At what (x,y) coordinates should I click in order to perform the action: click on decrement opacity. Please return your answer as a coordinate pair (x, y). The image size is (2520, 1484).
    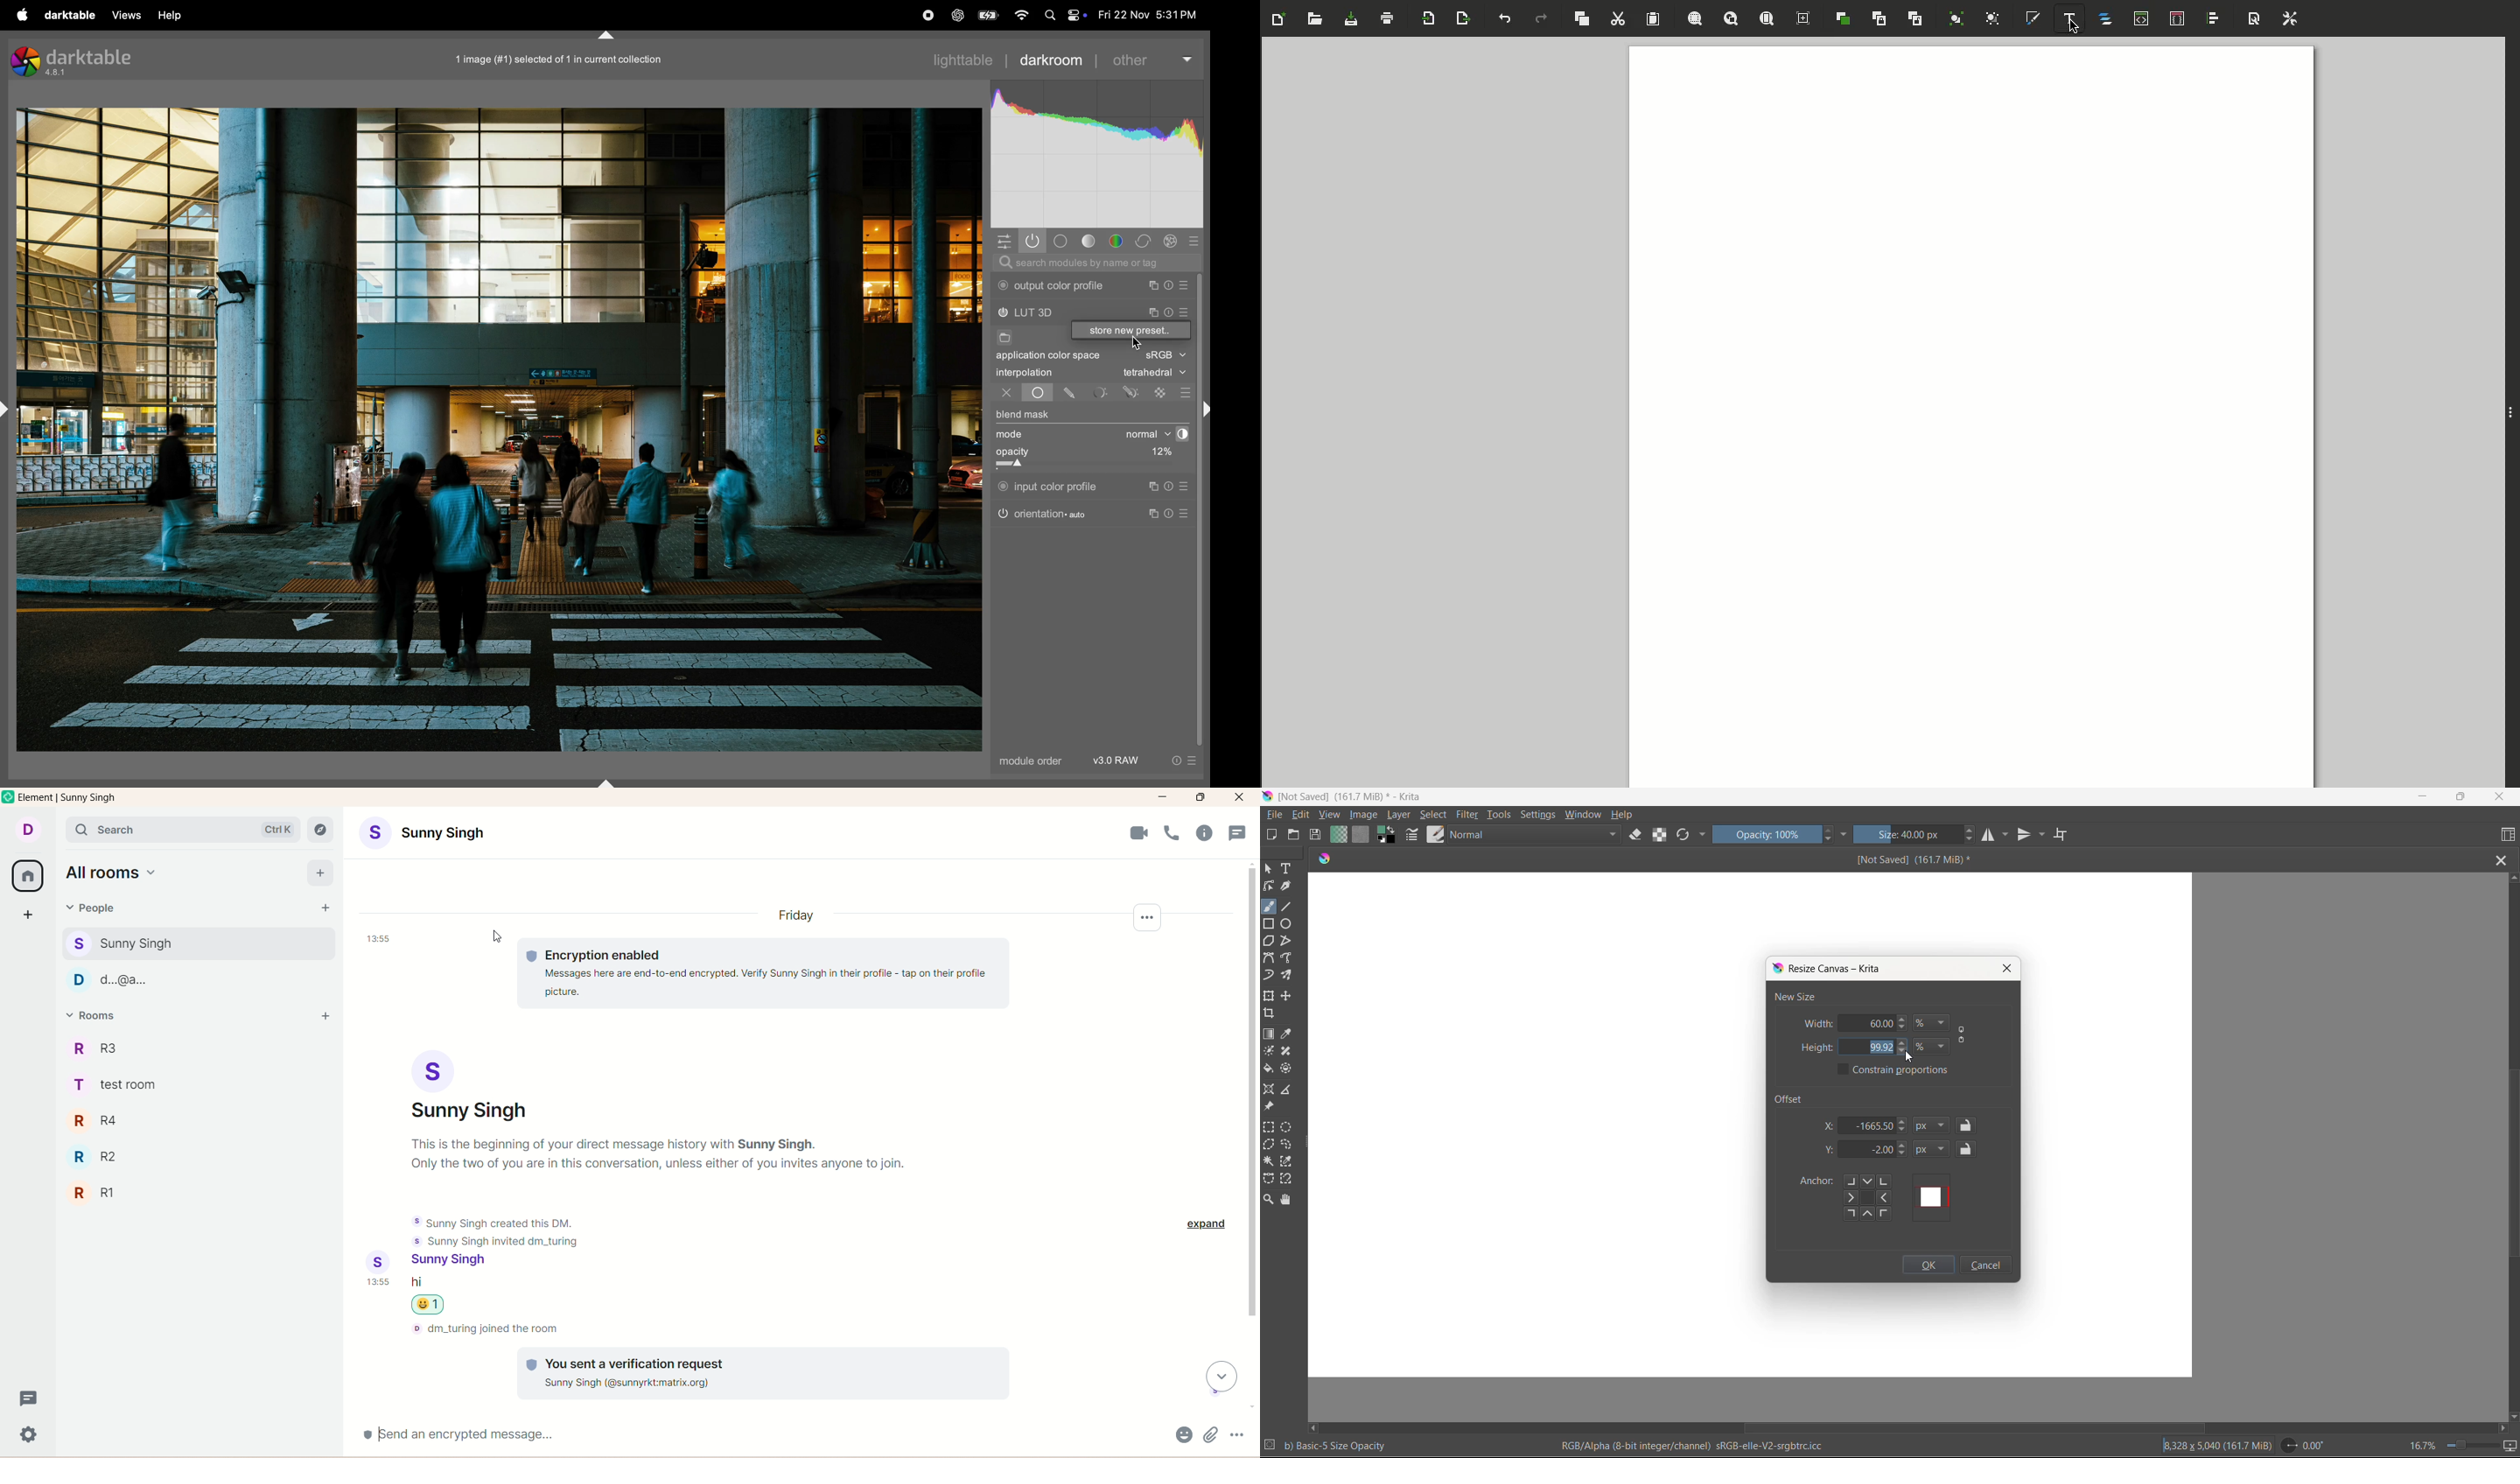
    Looking at the image, I should click on (1830, 841).